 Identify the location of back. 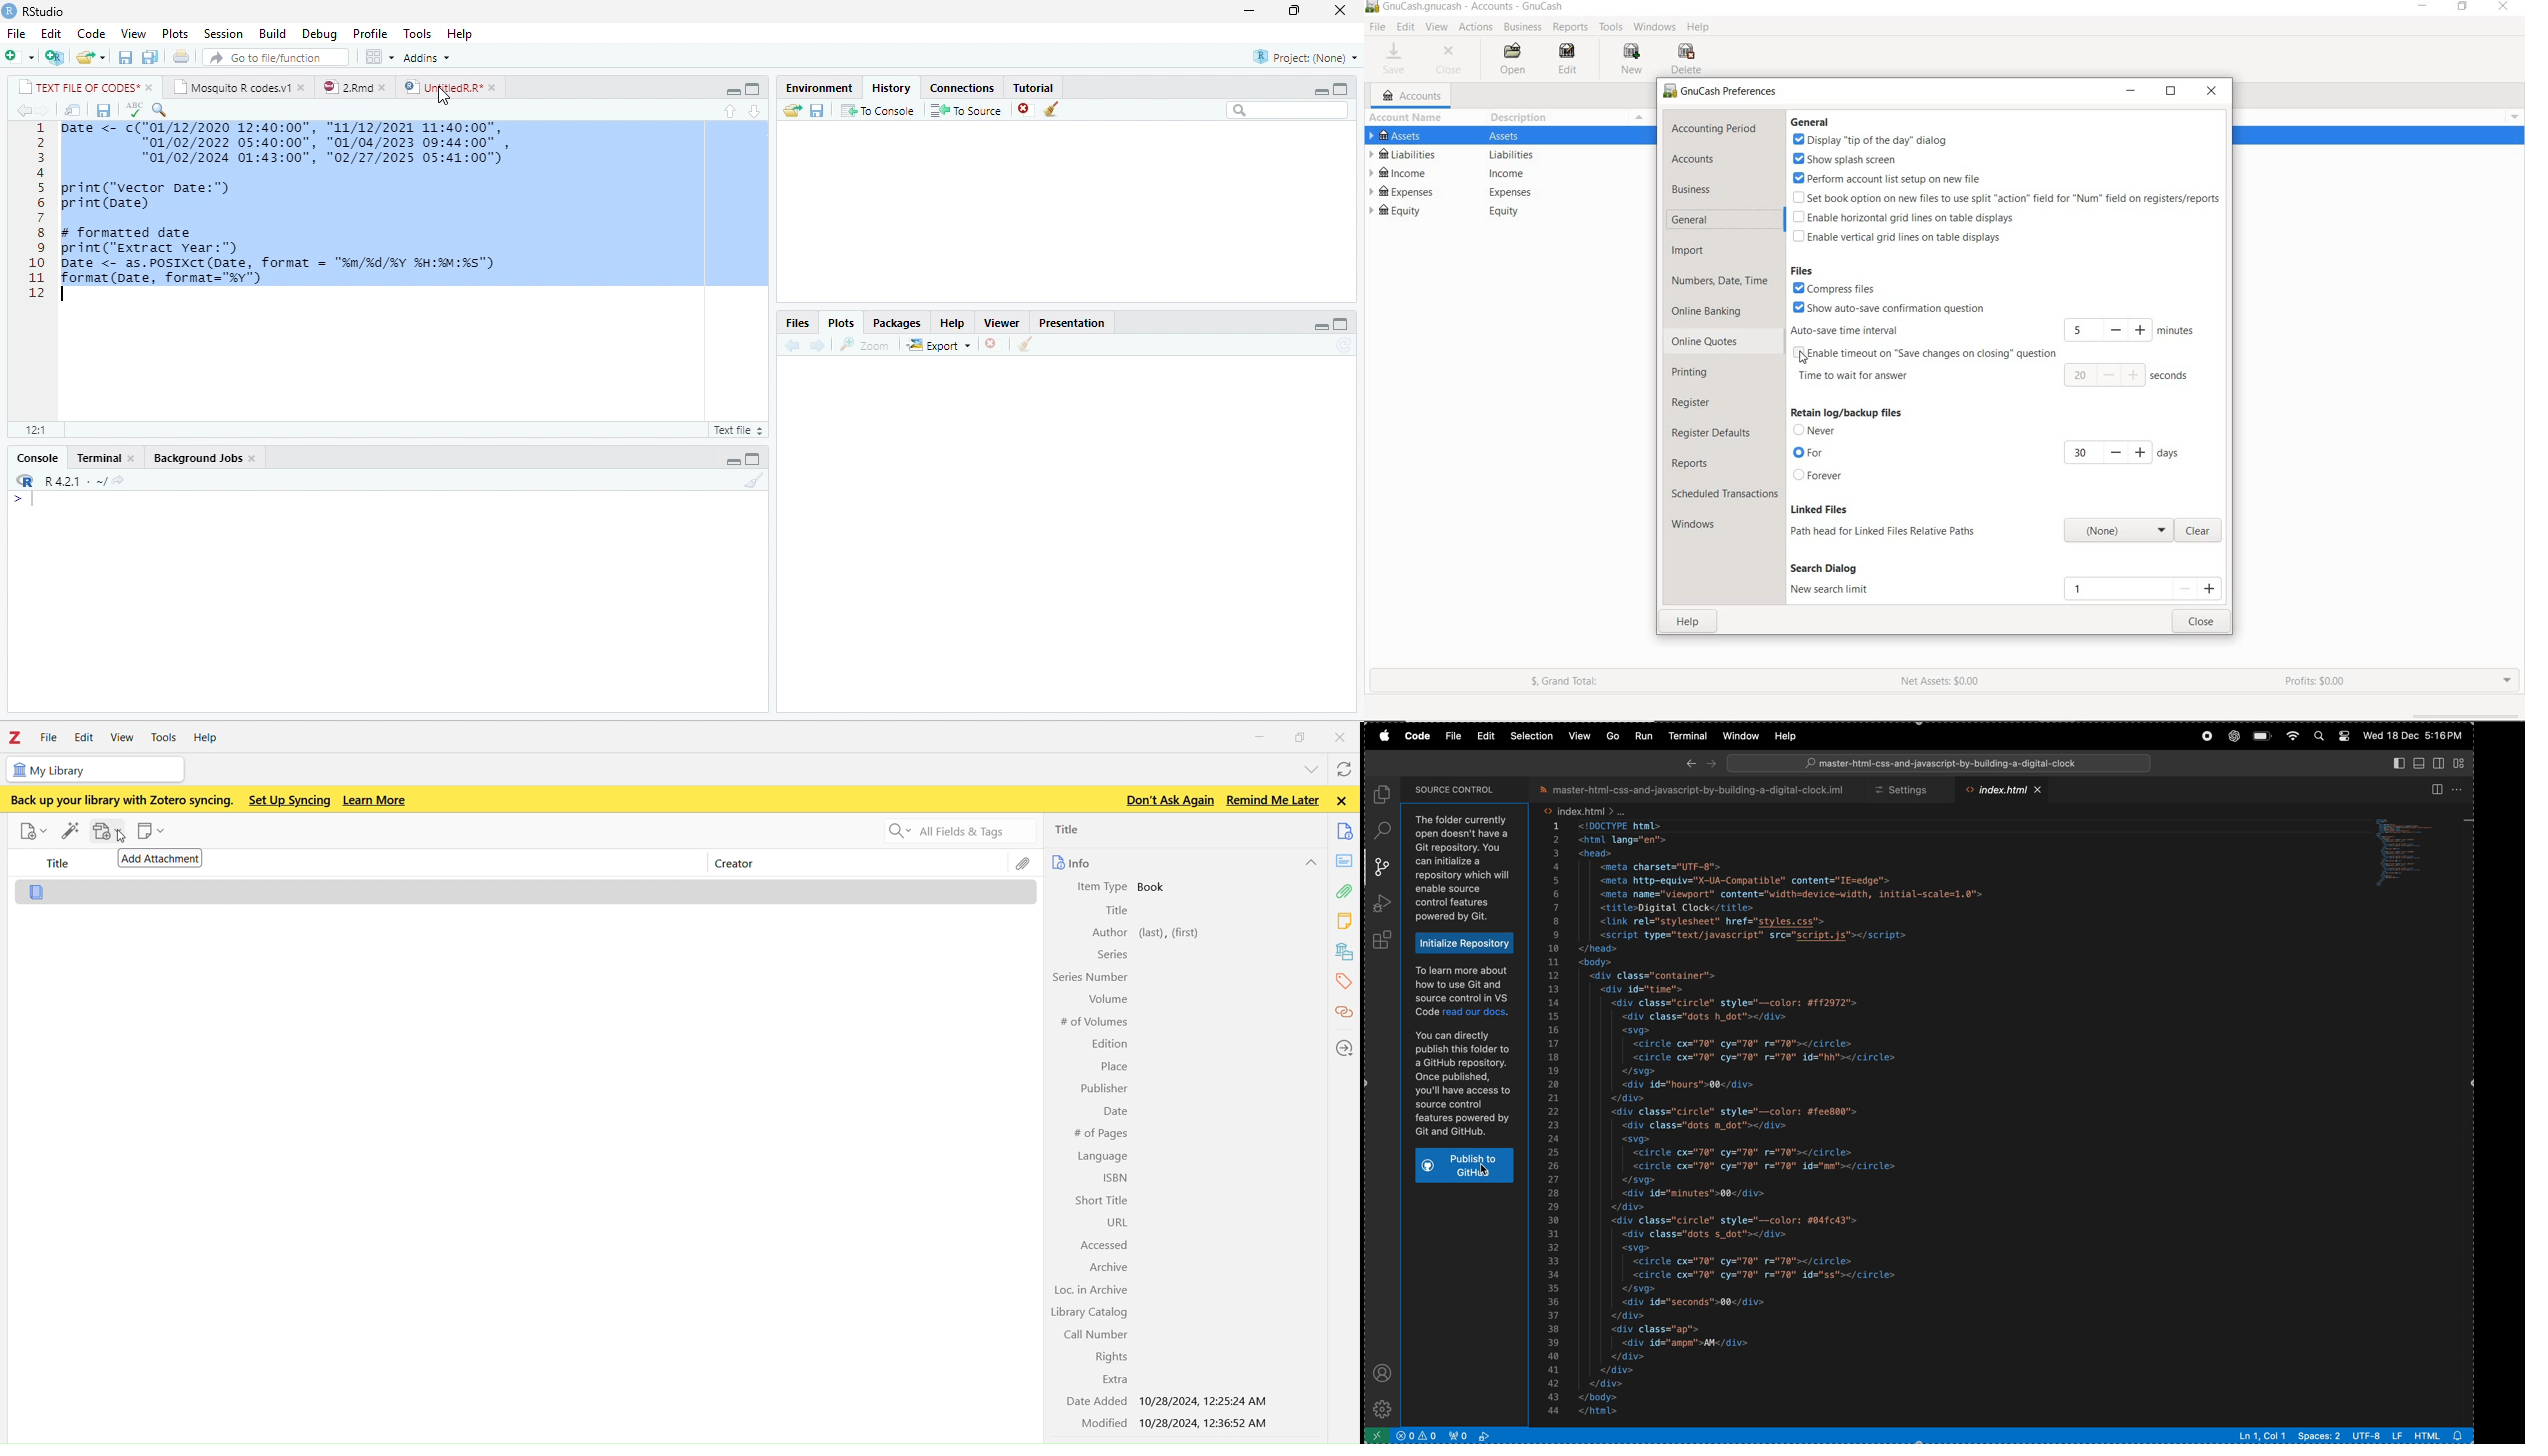
(792, 344).